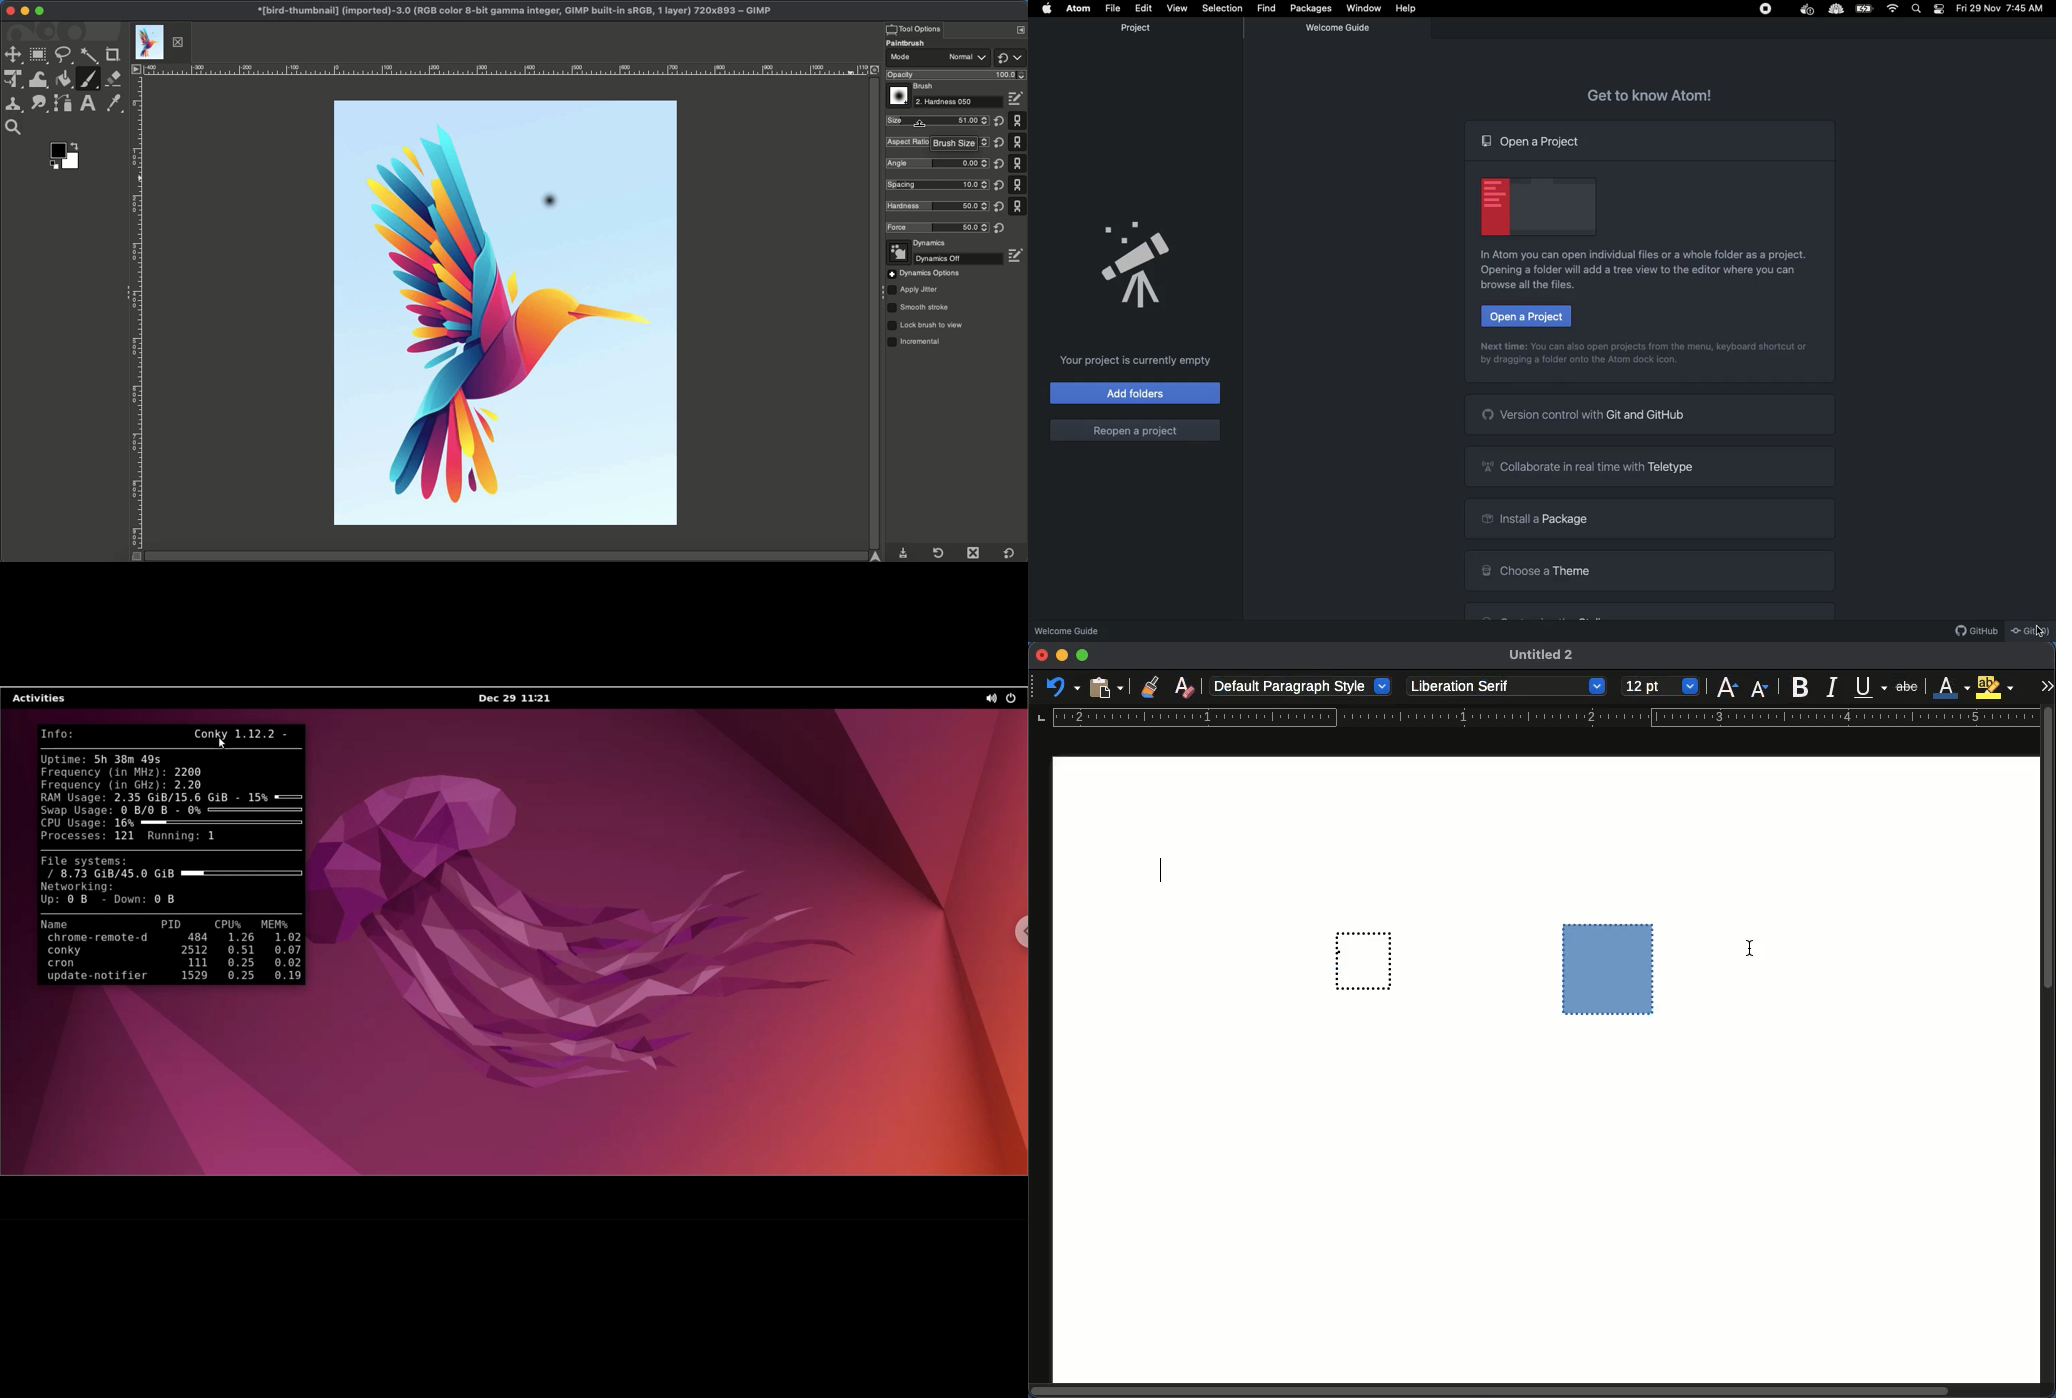 The width and height of the screenshot is (2072, 1400). Describe the element at coordinates (934, 206) in the screenshot. I see `Hardness` at that location.